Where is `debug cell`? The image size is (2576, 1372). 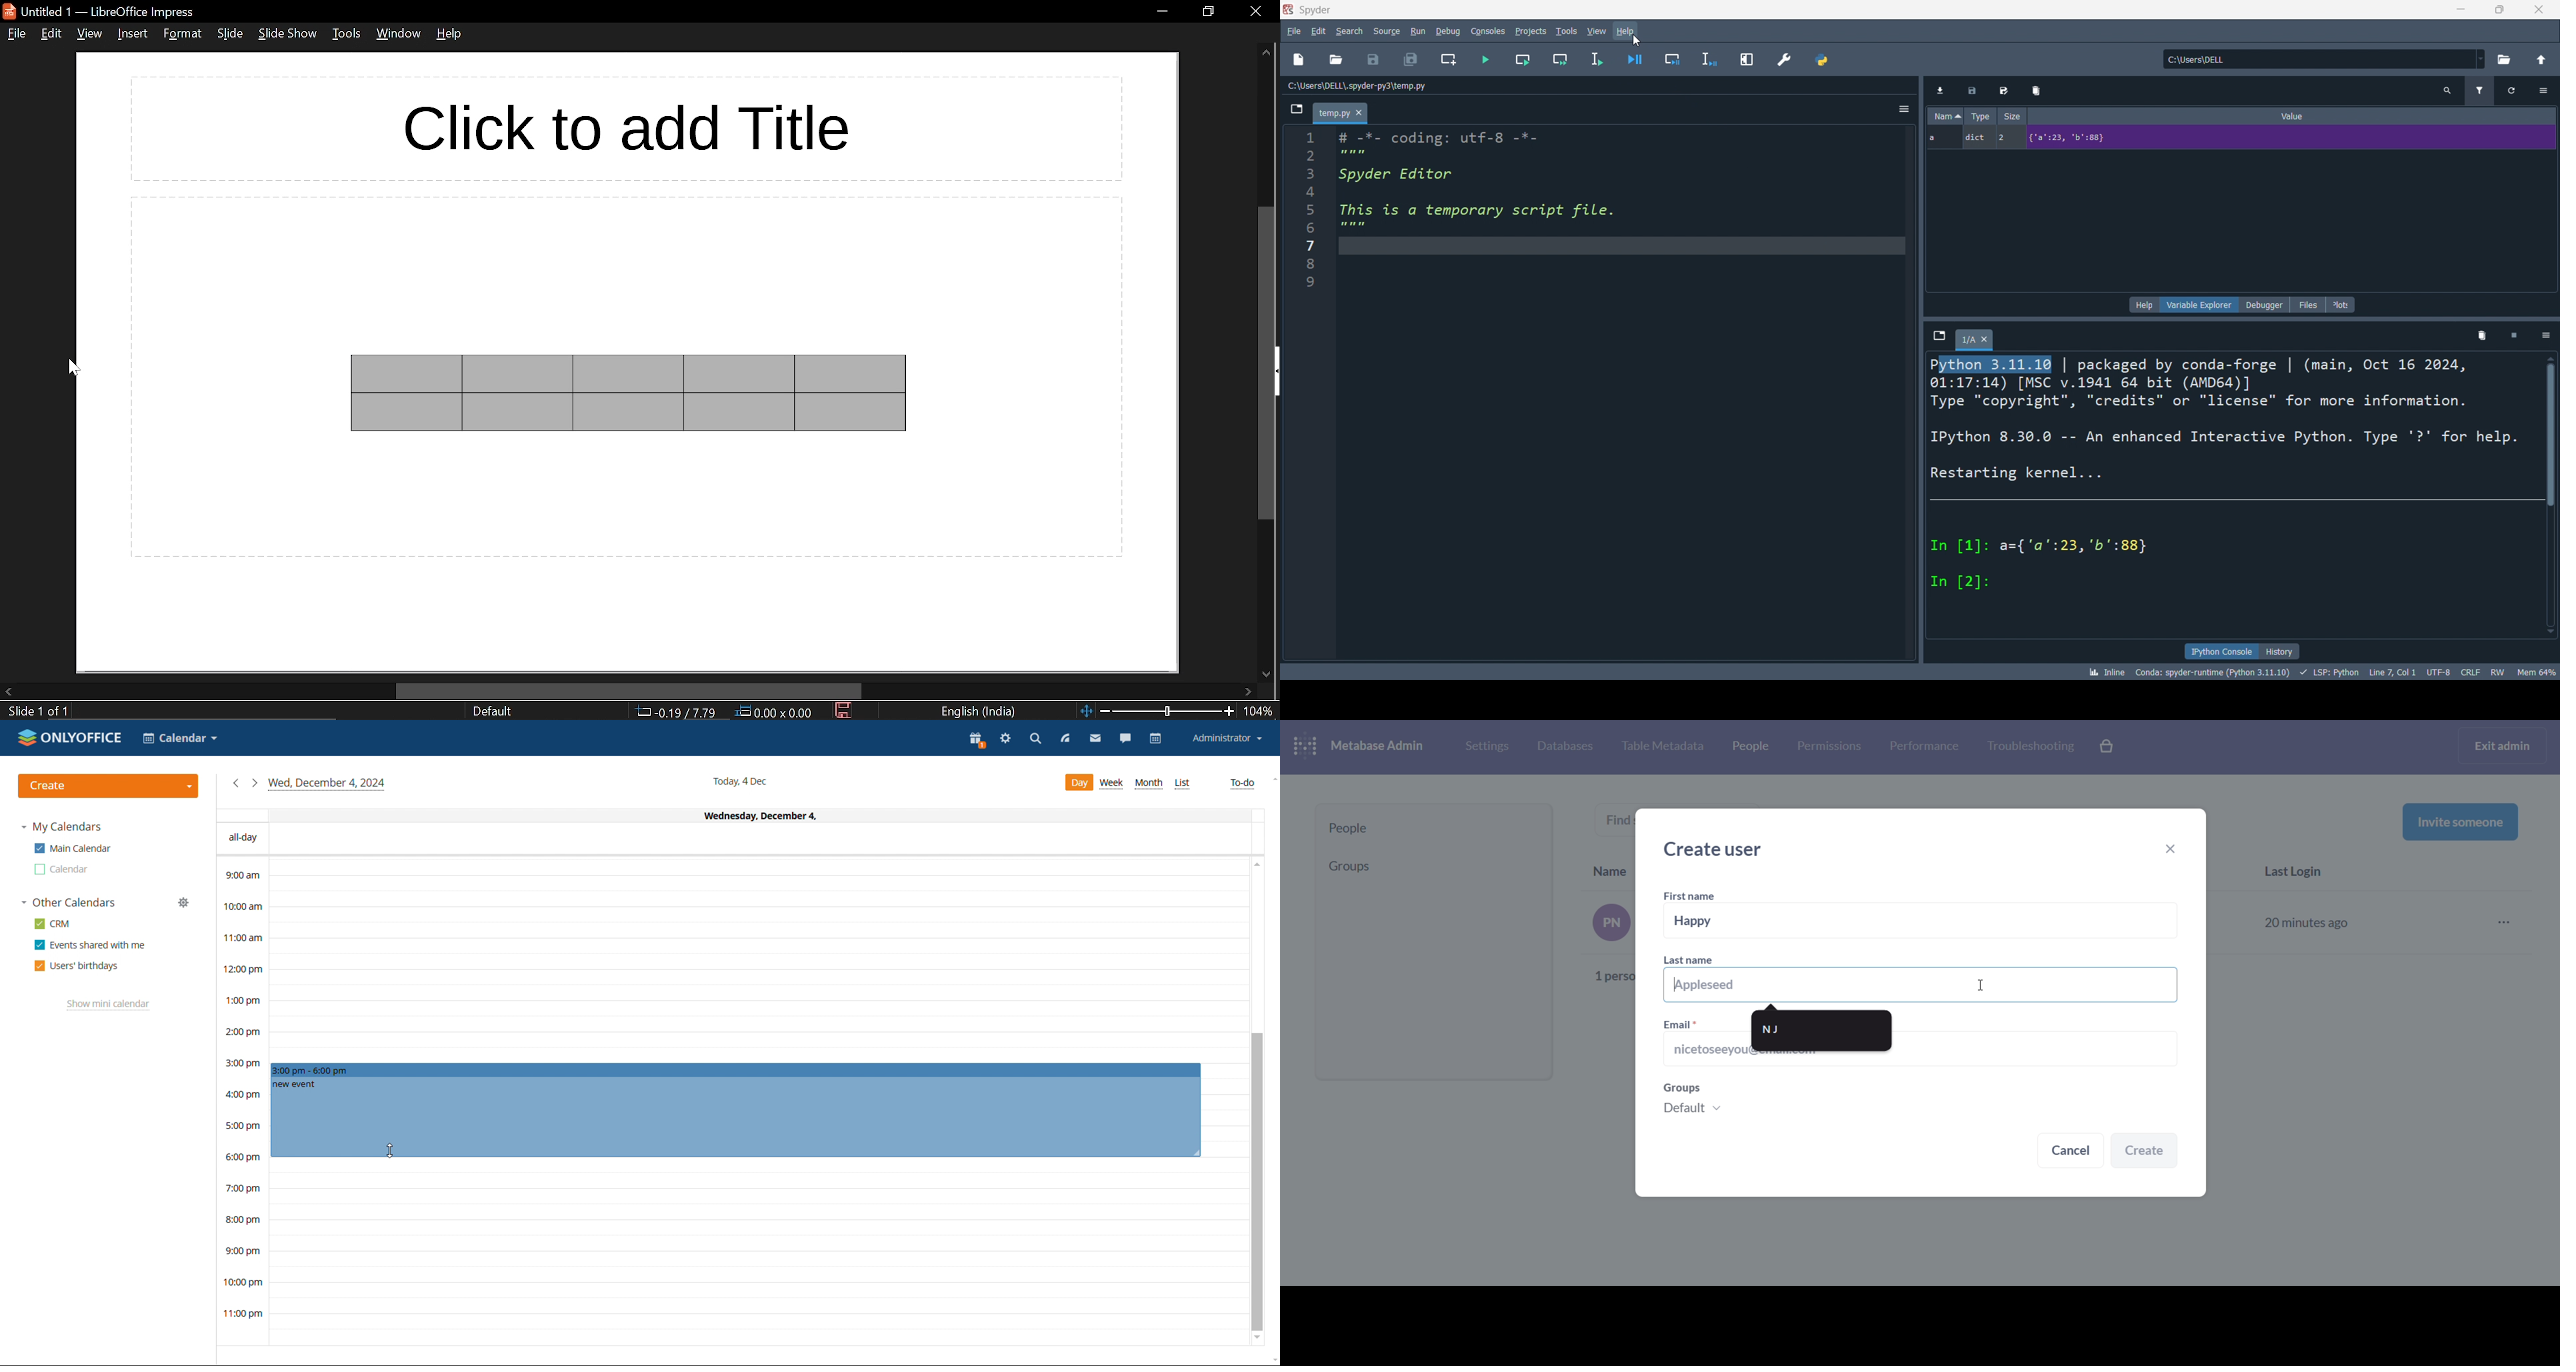
debug cell is located at coordinates (1671, 59).